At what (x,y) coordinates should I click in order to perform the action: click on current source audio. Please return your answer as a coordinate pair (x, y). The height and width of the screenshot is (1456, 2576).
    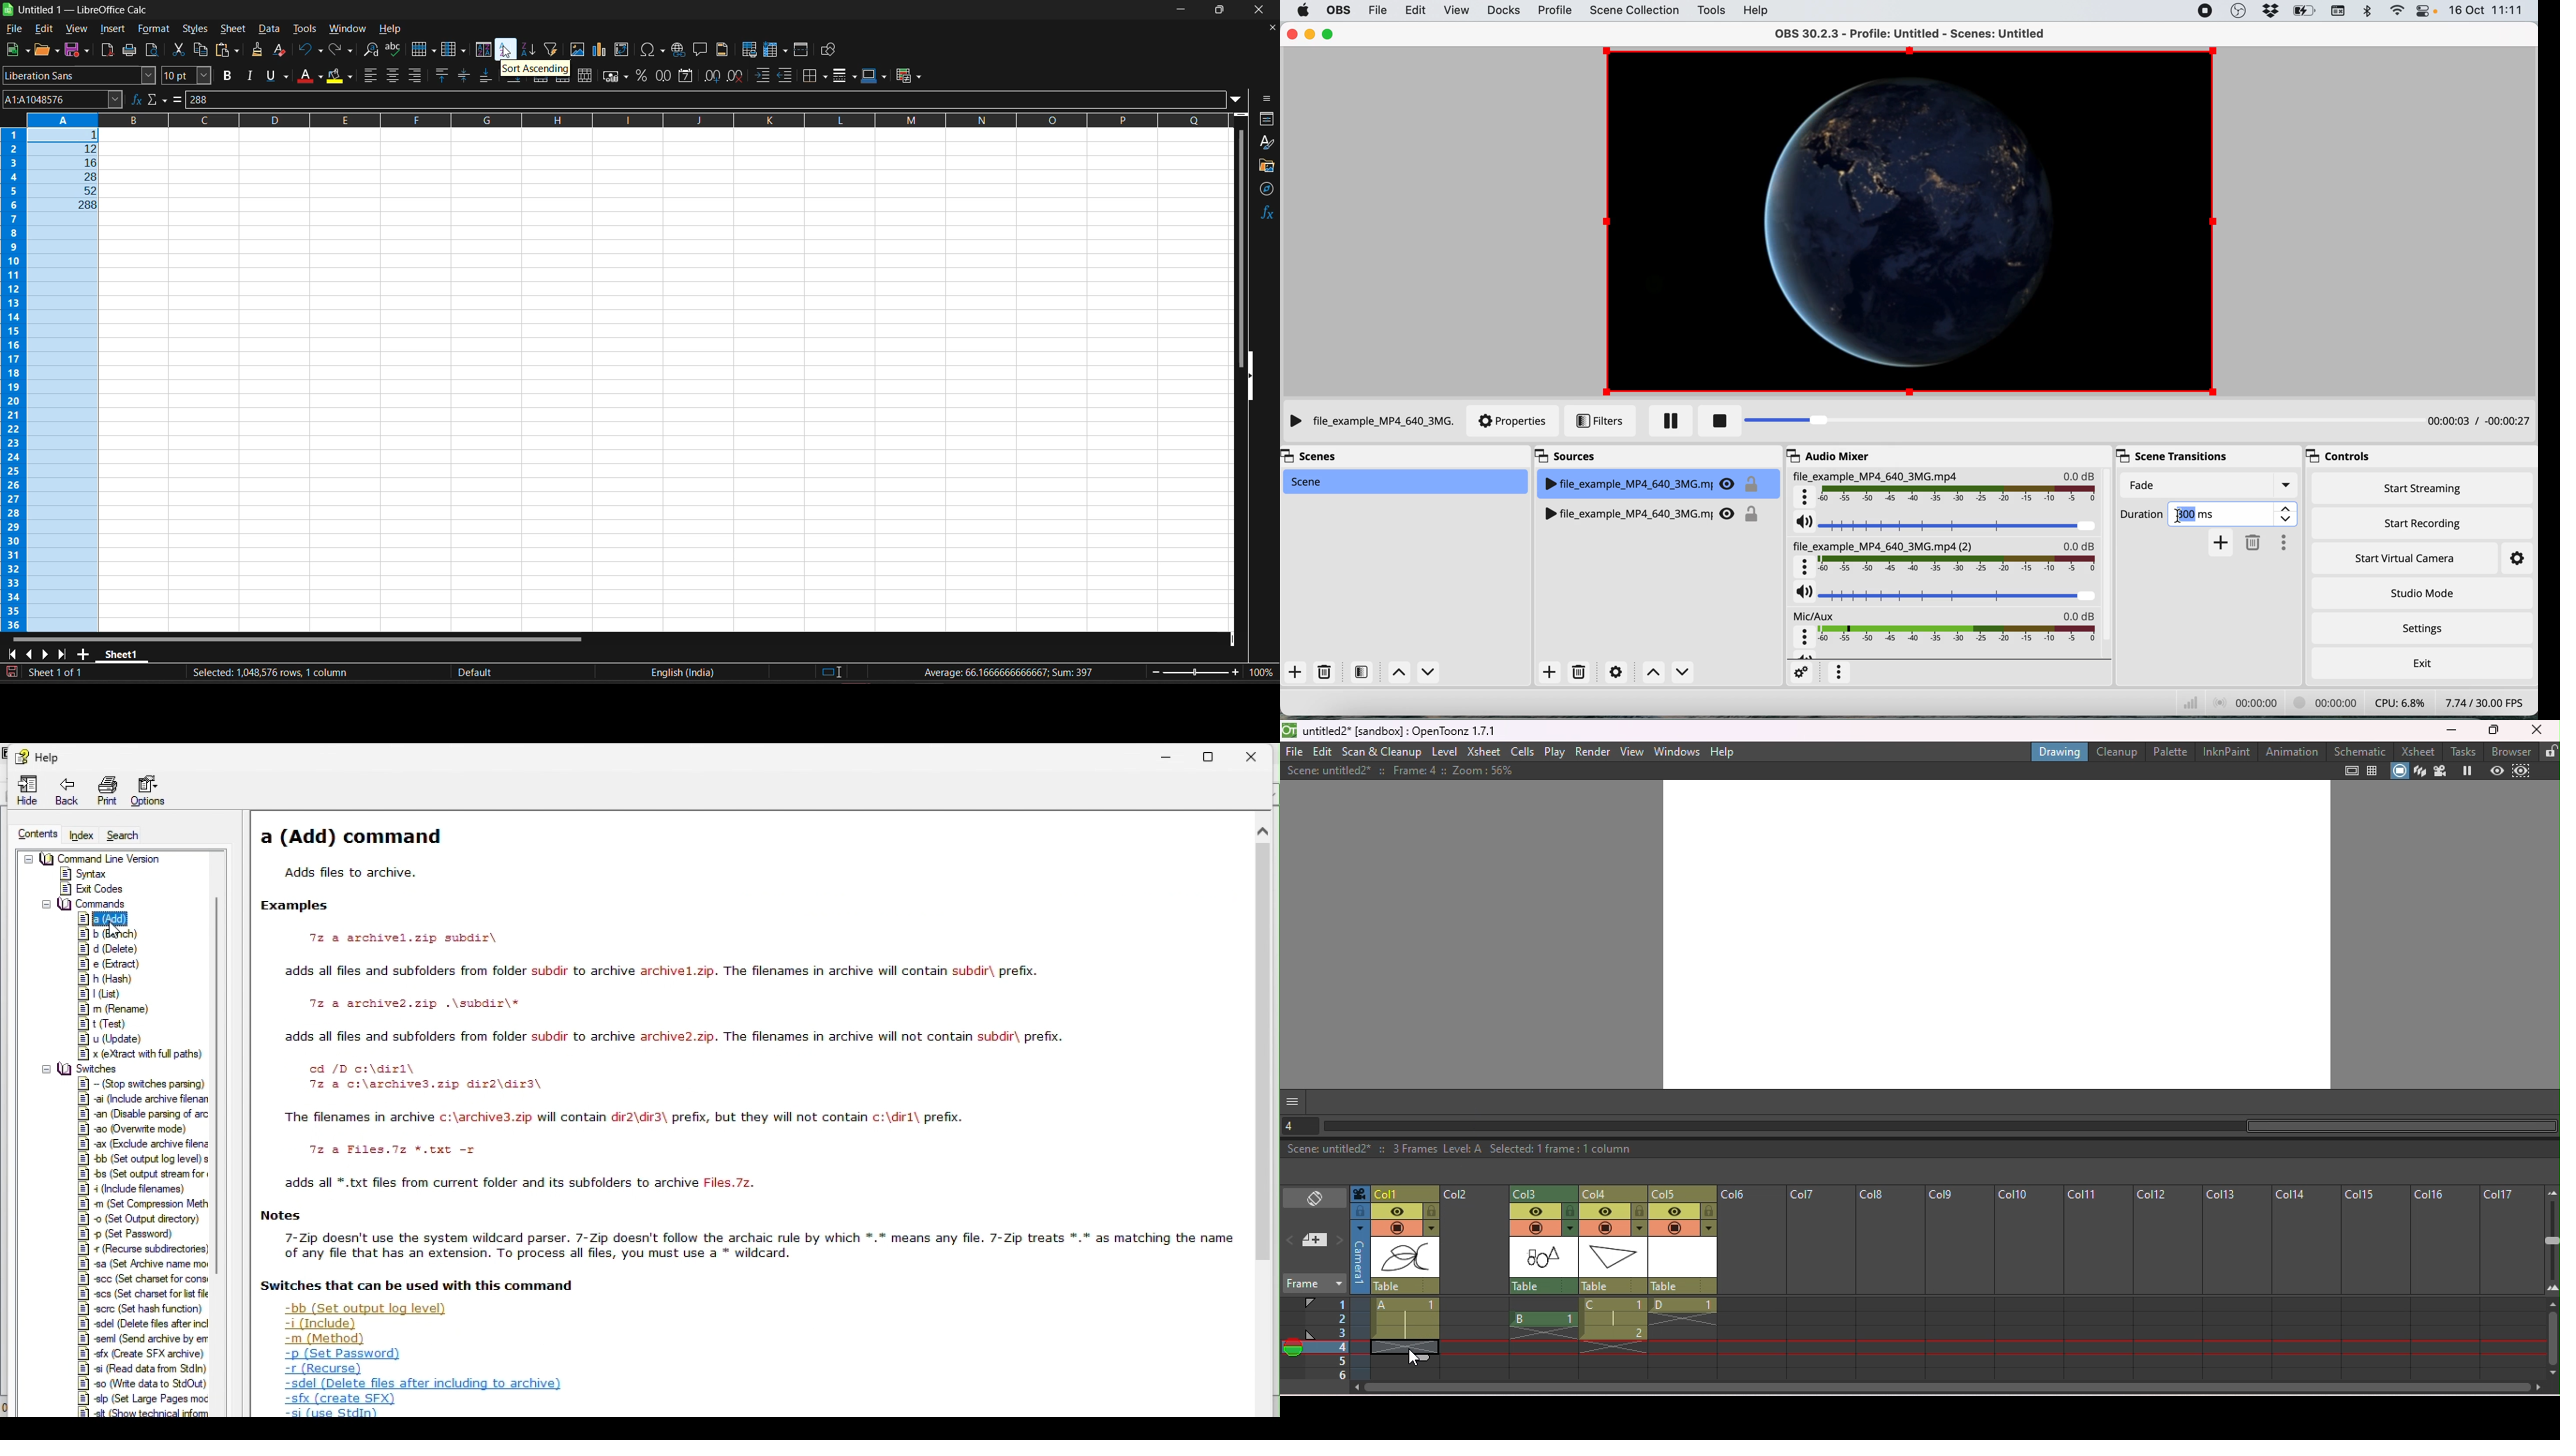
    Looking at the image, I should click on (1948, 491).